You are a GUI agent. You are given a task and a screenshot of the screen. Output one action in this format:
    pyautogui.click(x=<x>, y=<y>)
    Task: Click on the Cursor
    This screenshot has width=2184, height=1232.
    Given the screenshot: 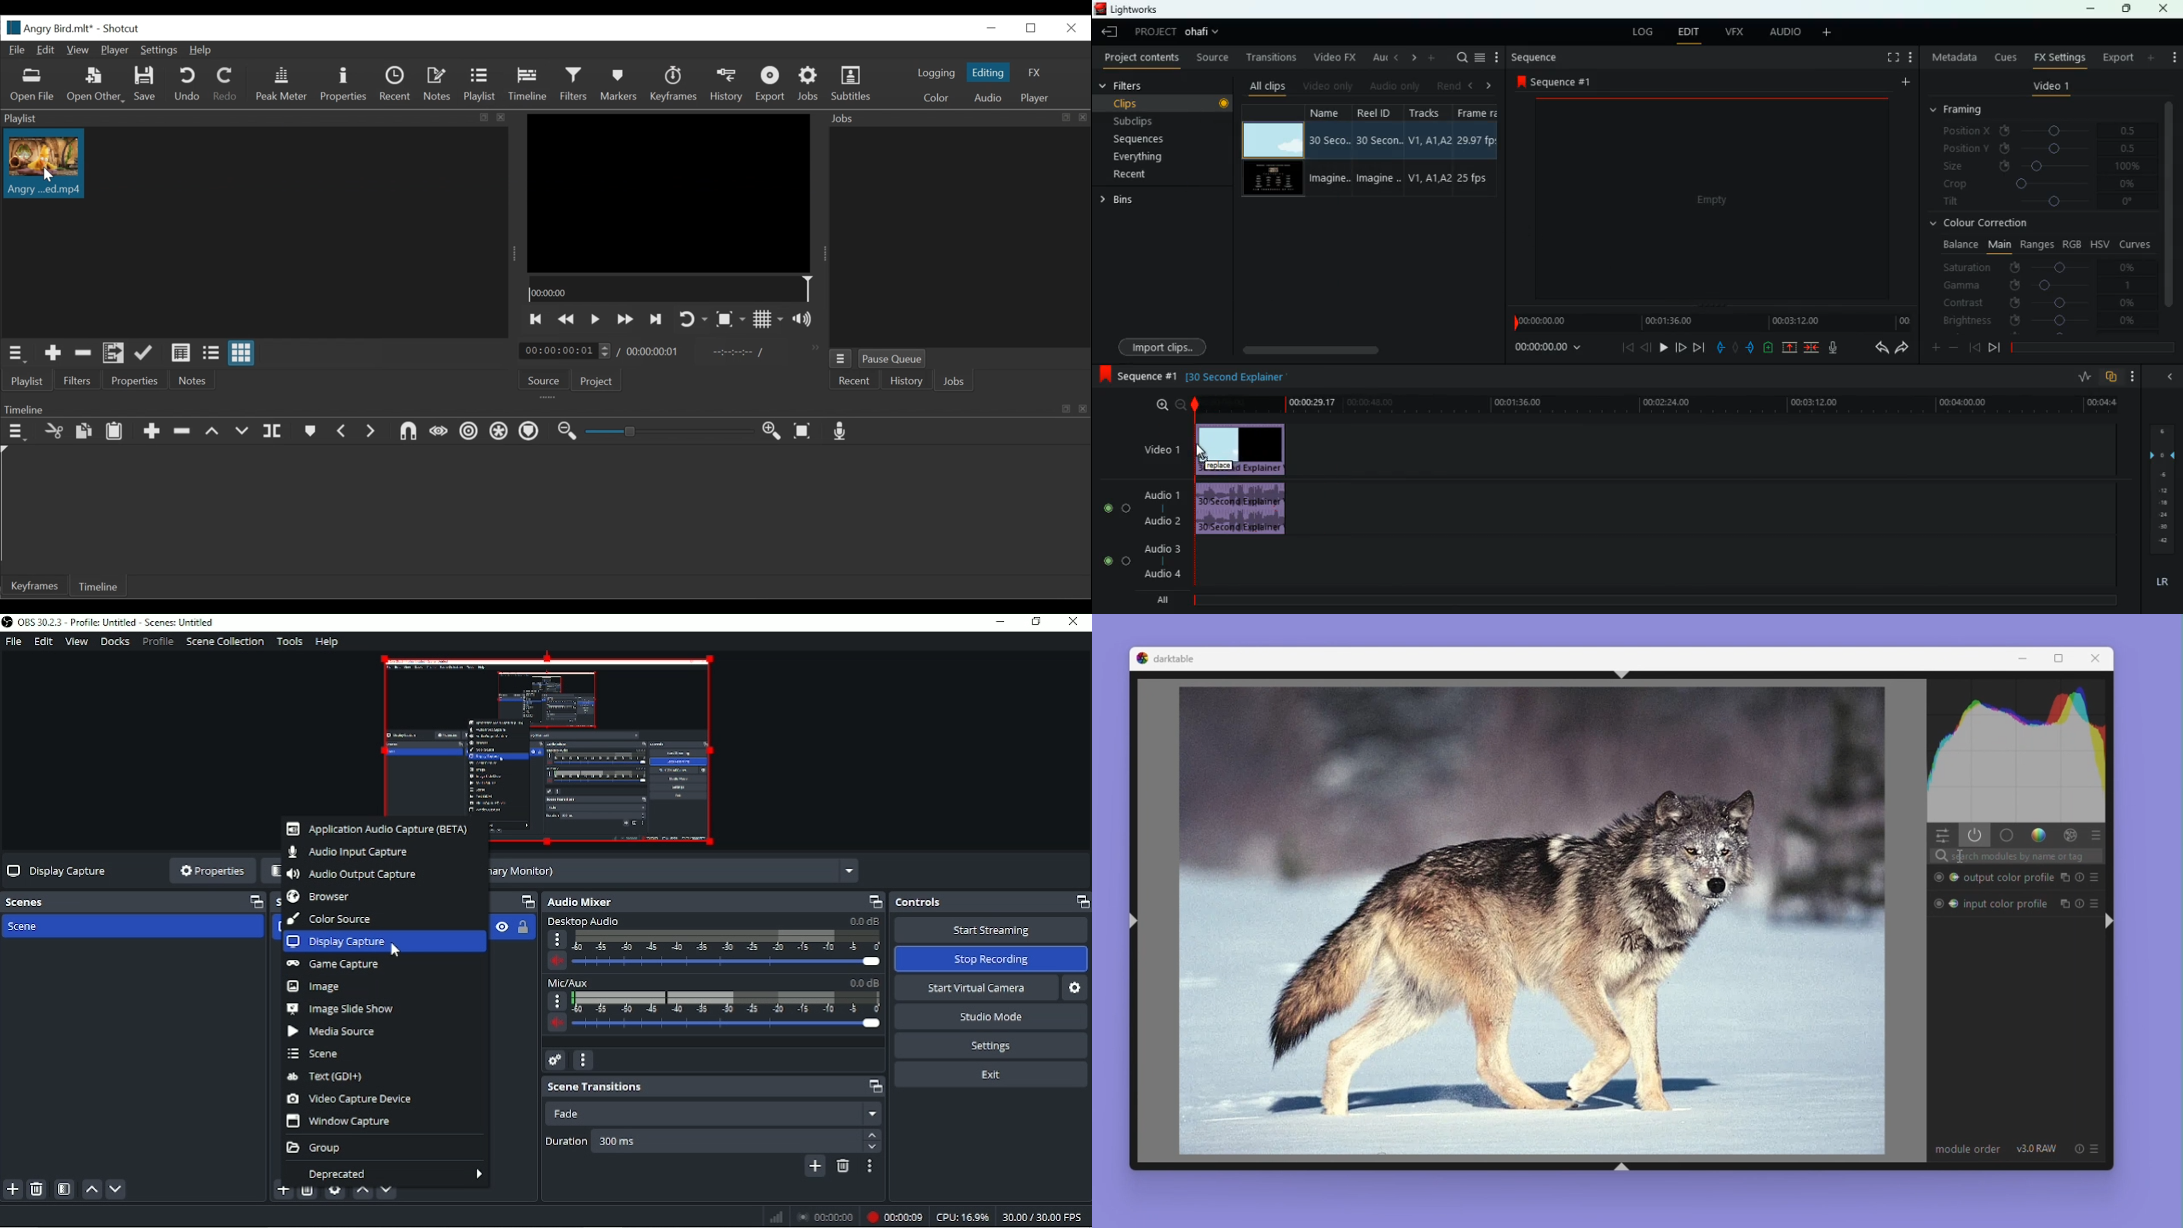 What is the action you would take?
    pyautogui.click(x=47, y=175)
    